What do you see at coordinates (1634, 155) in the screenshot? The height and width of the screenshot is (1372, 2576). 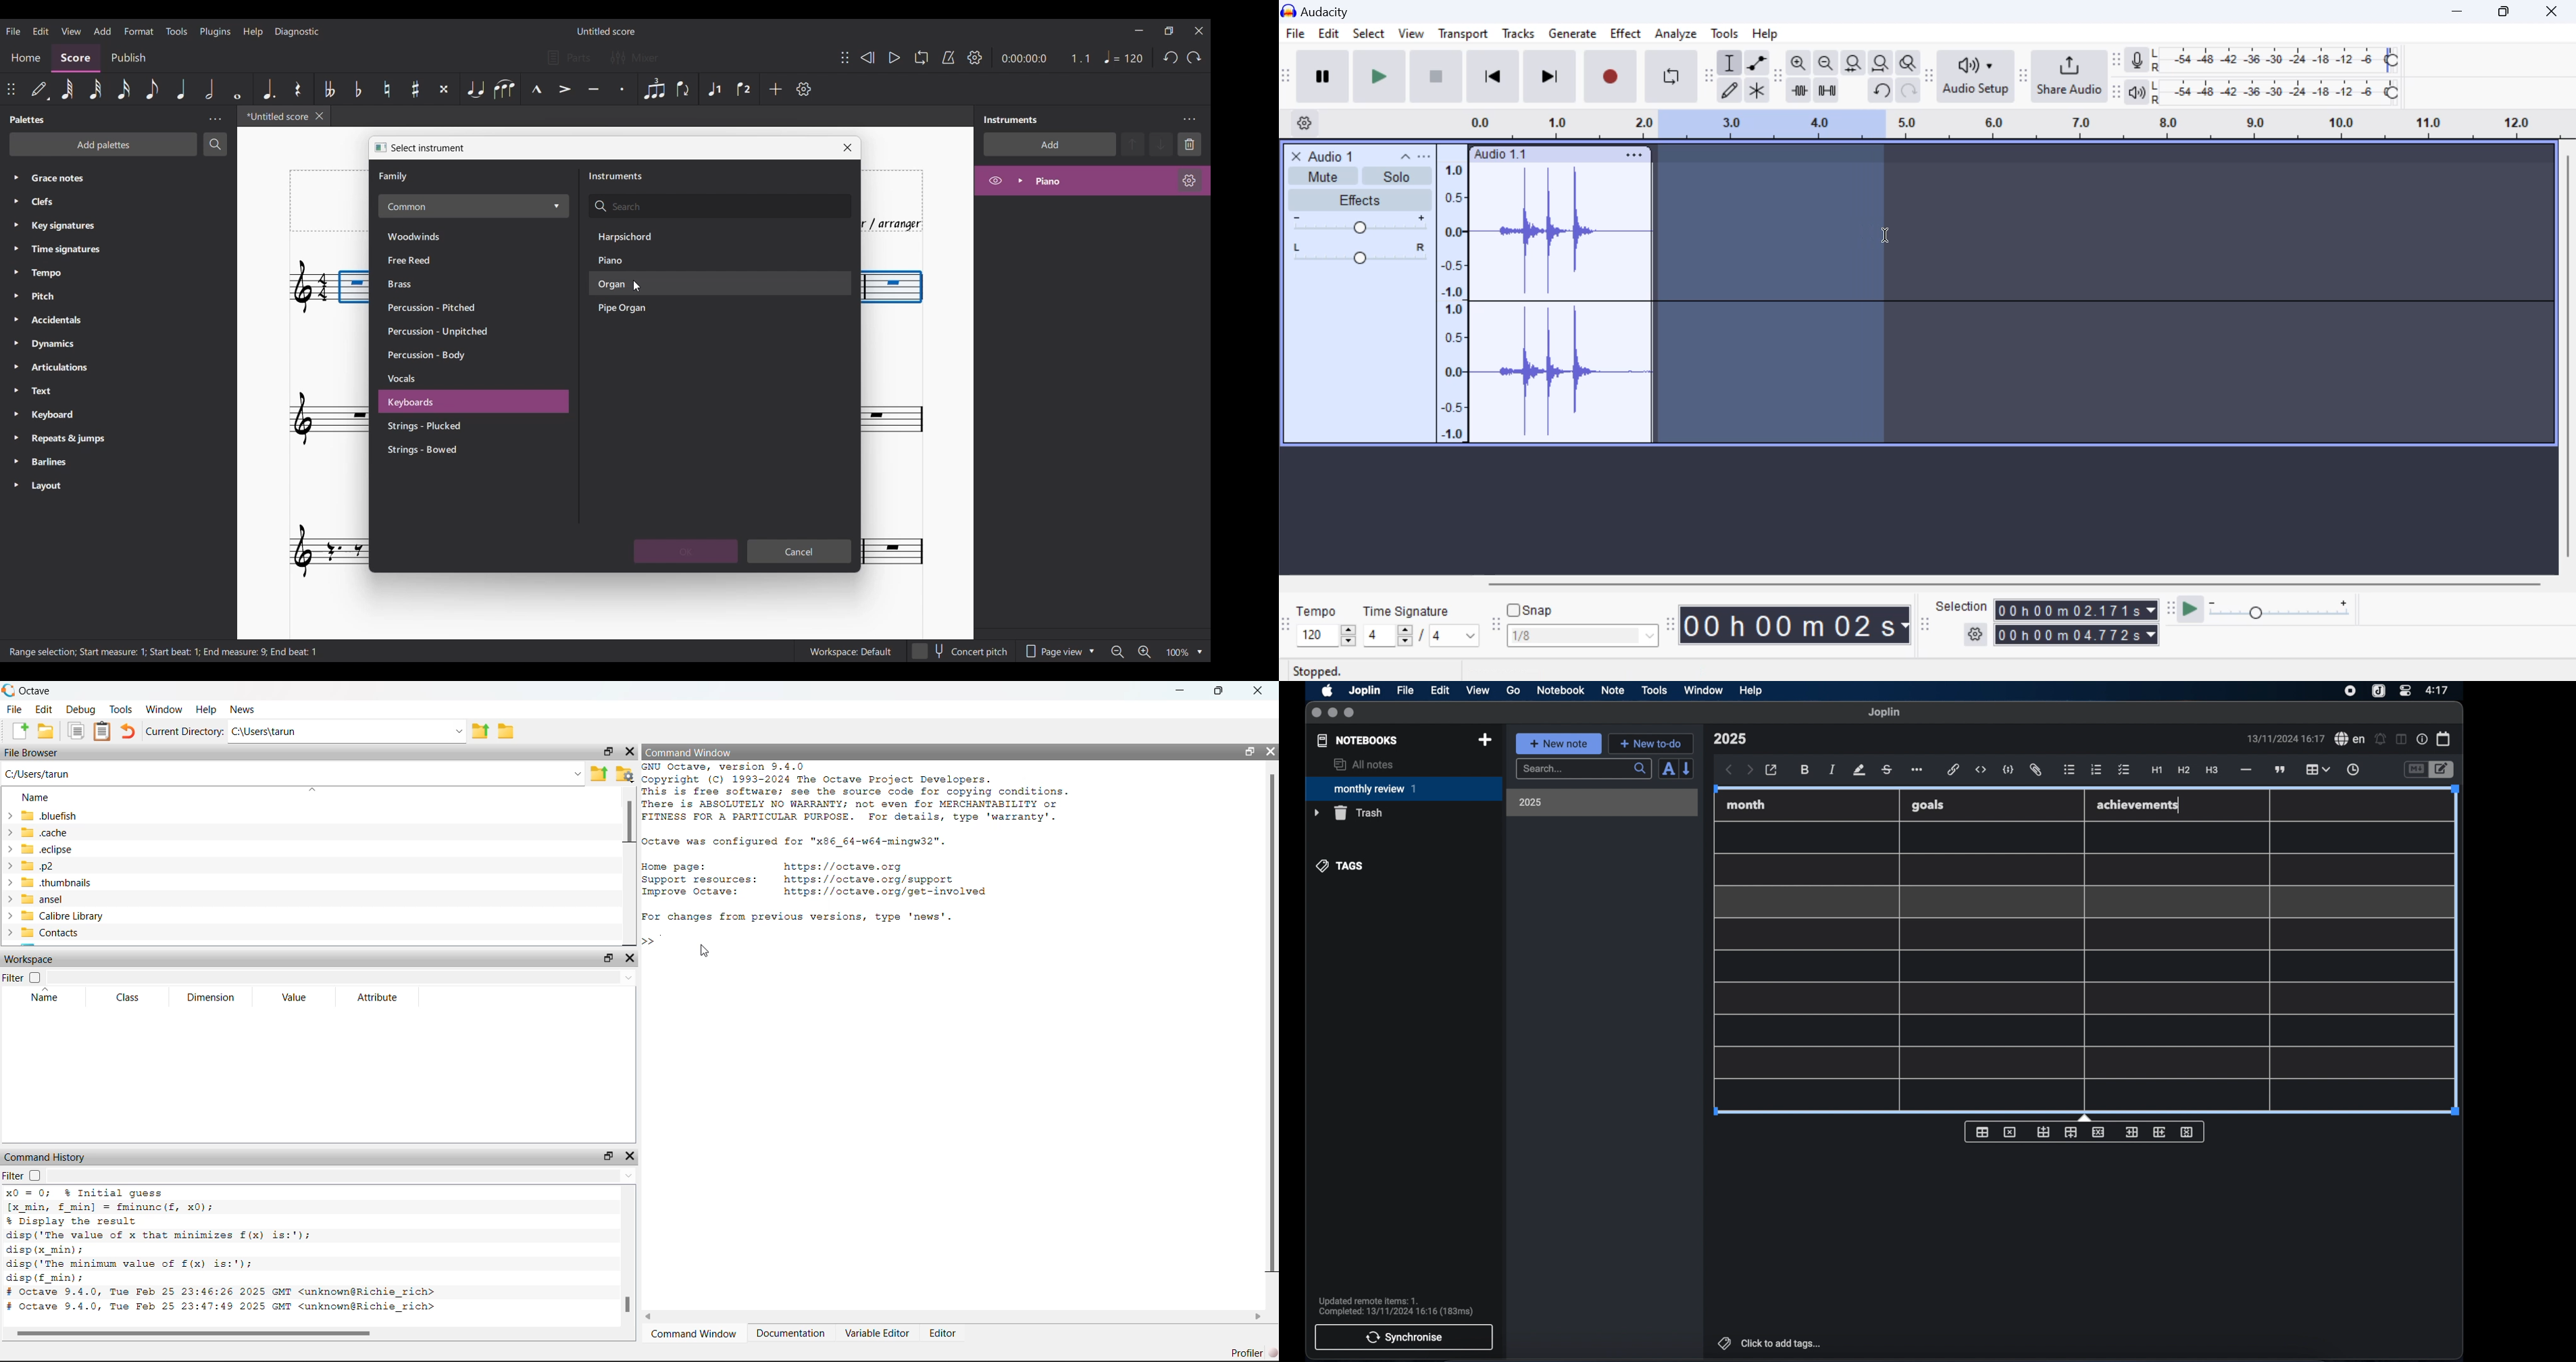 I see `Clip Settings` at bounding box center [1634, 155].